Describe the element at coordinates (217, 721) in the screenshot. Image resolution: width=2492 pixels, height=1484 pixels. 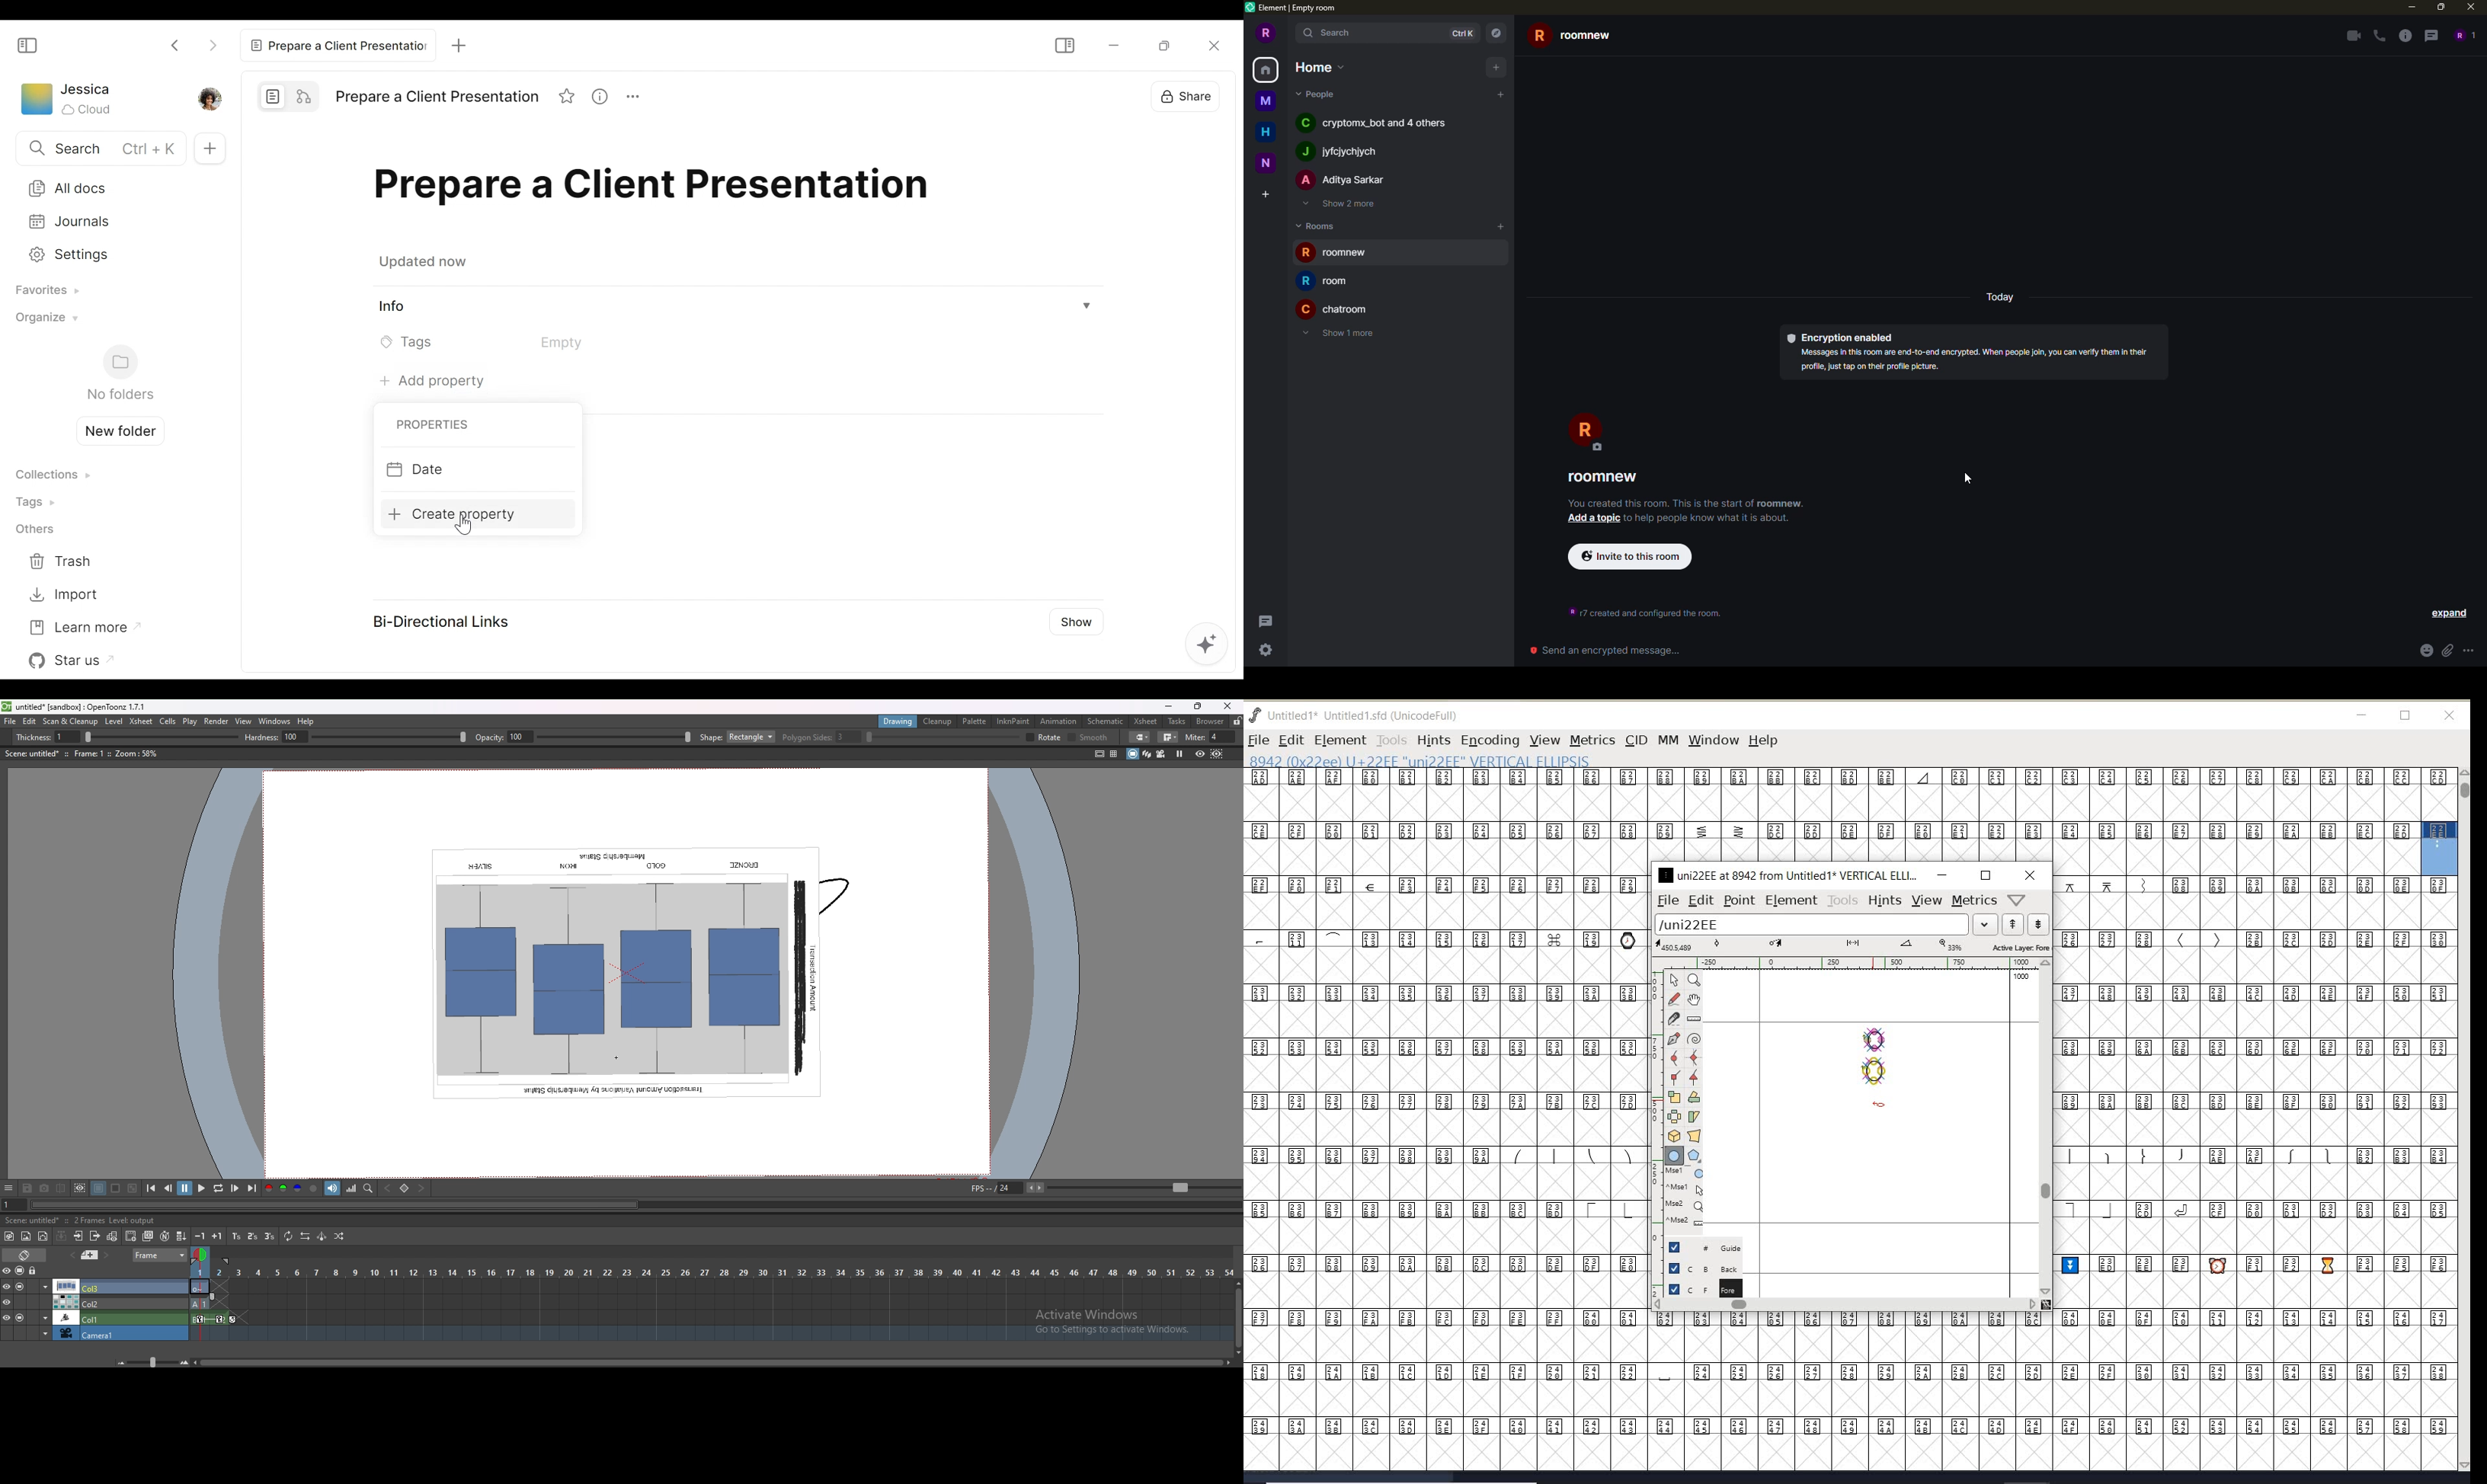
I see `render` at that location.